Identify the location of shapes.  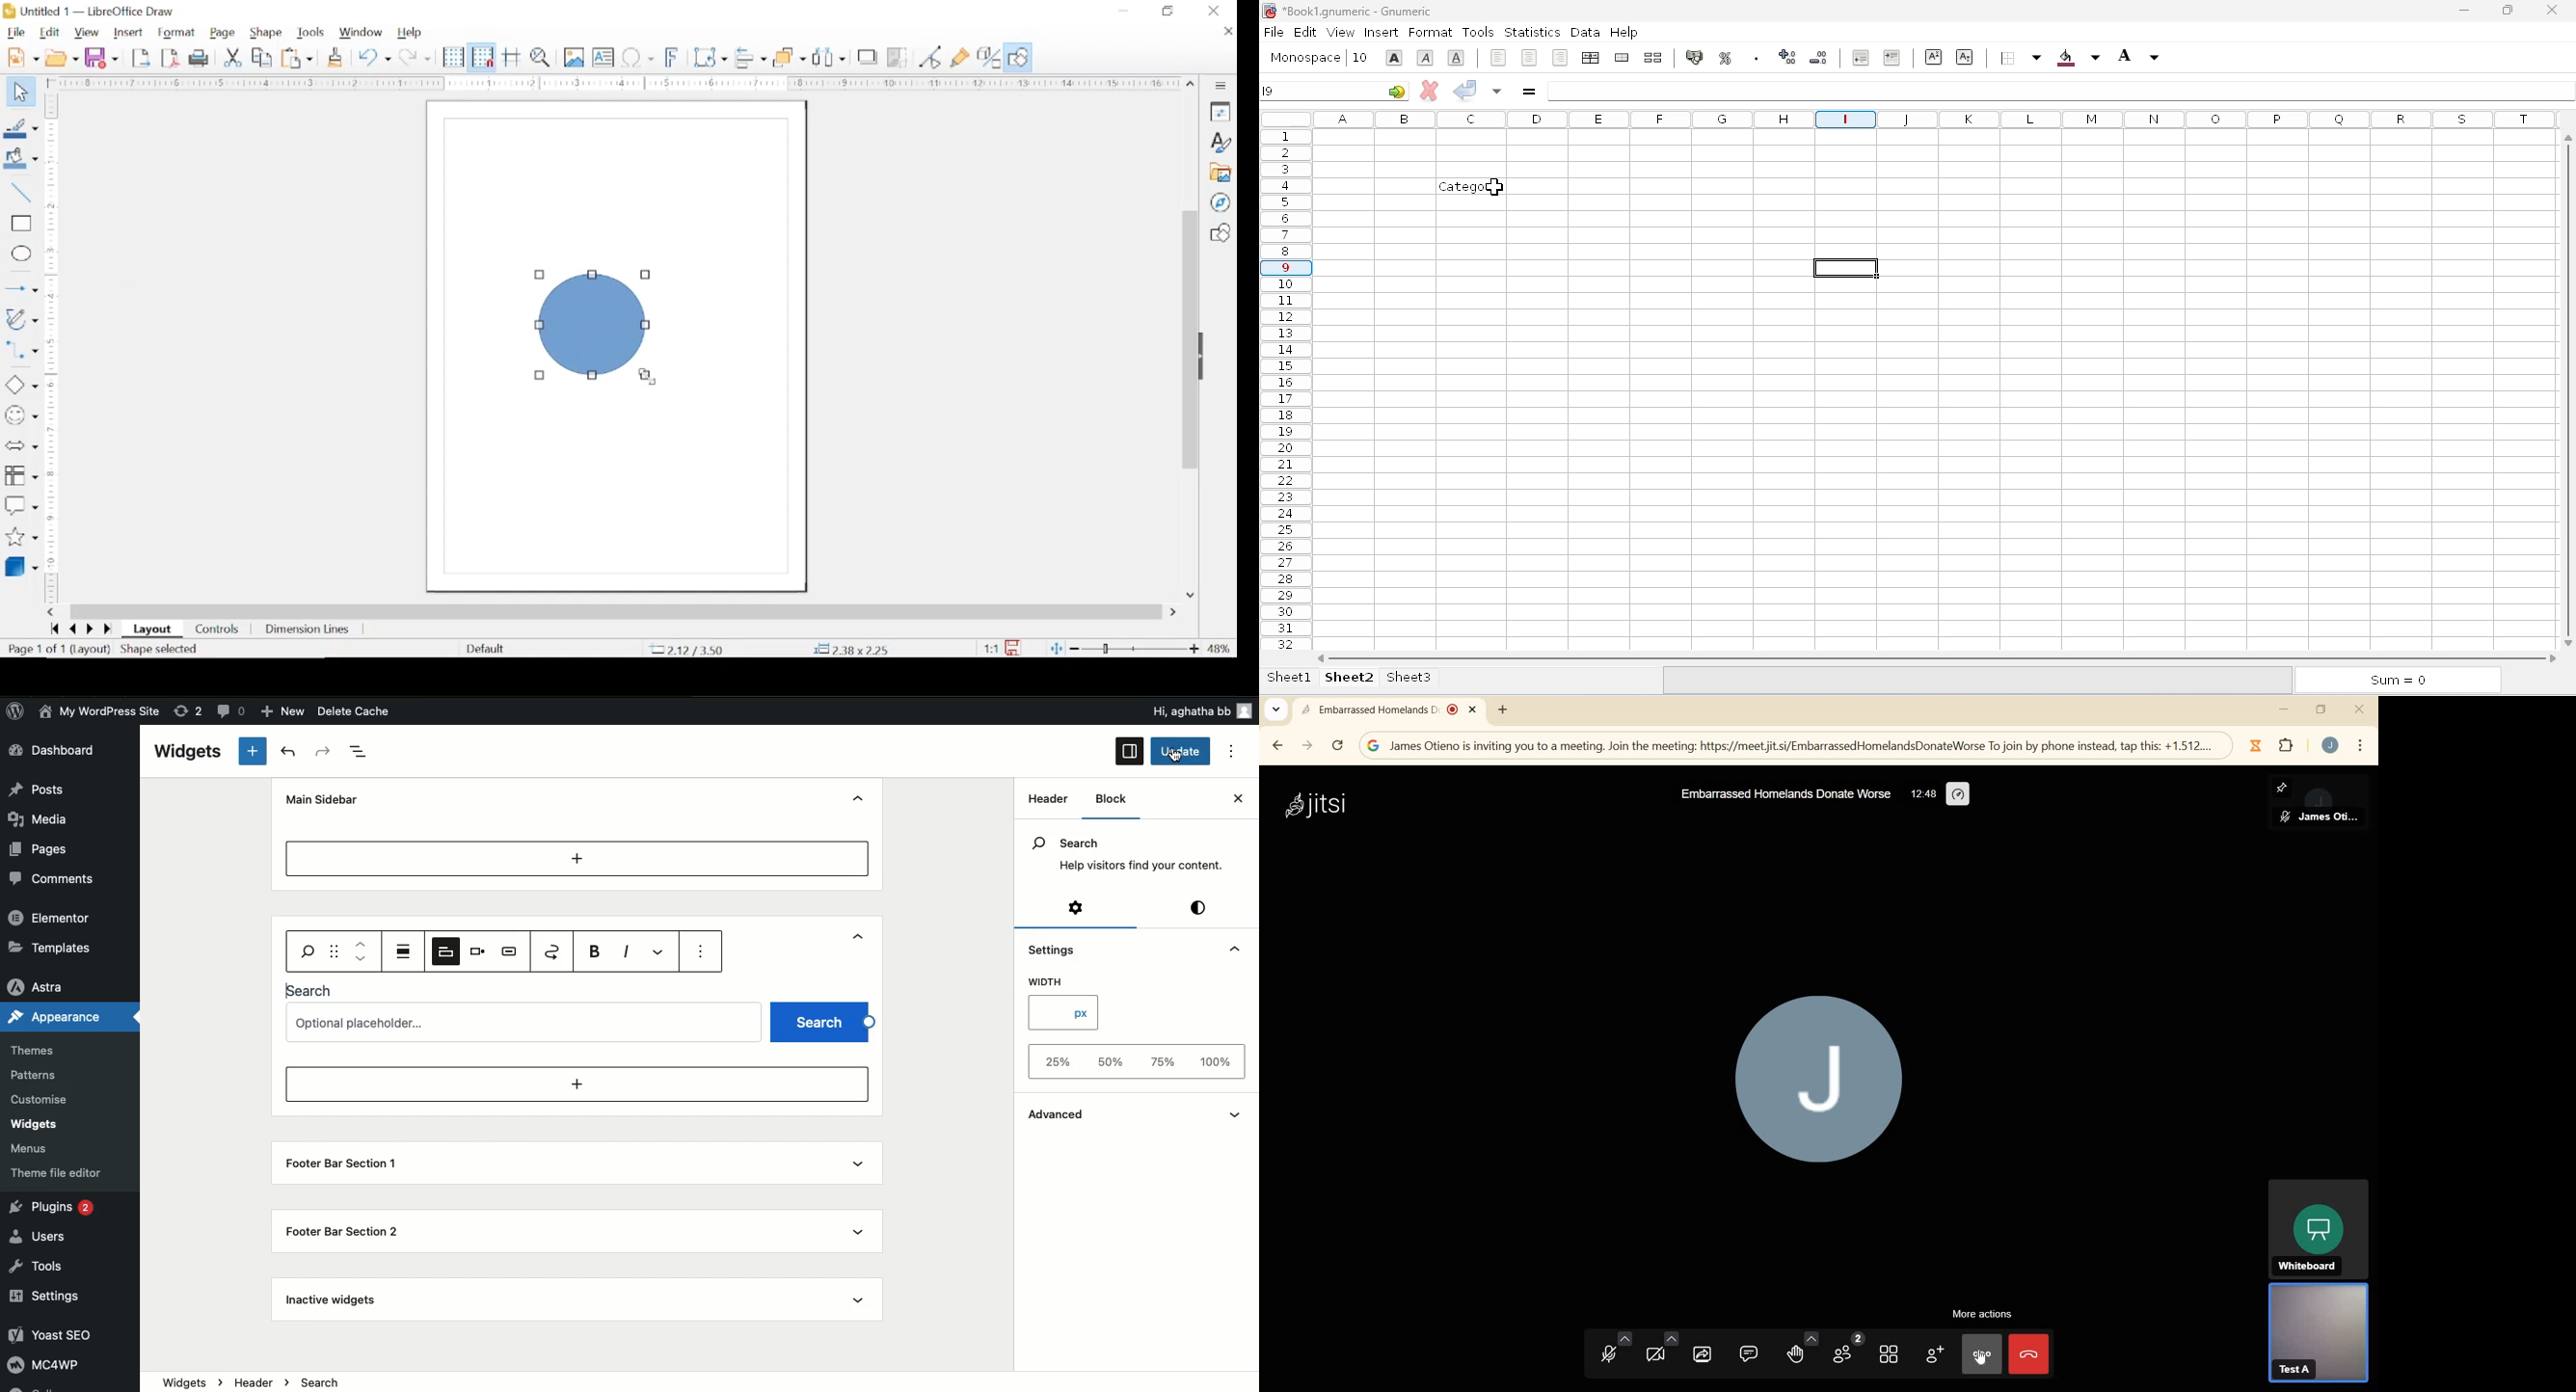
(1220, 233).